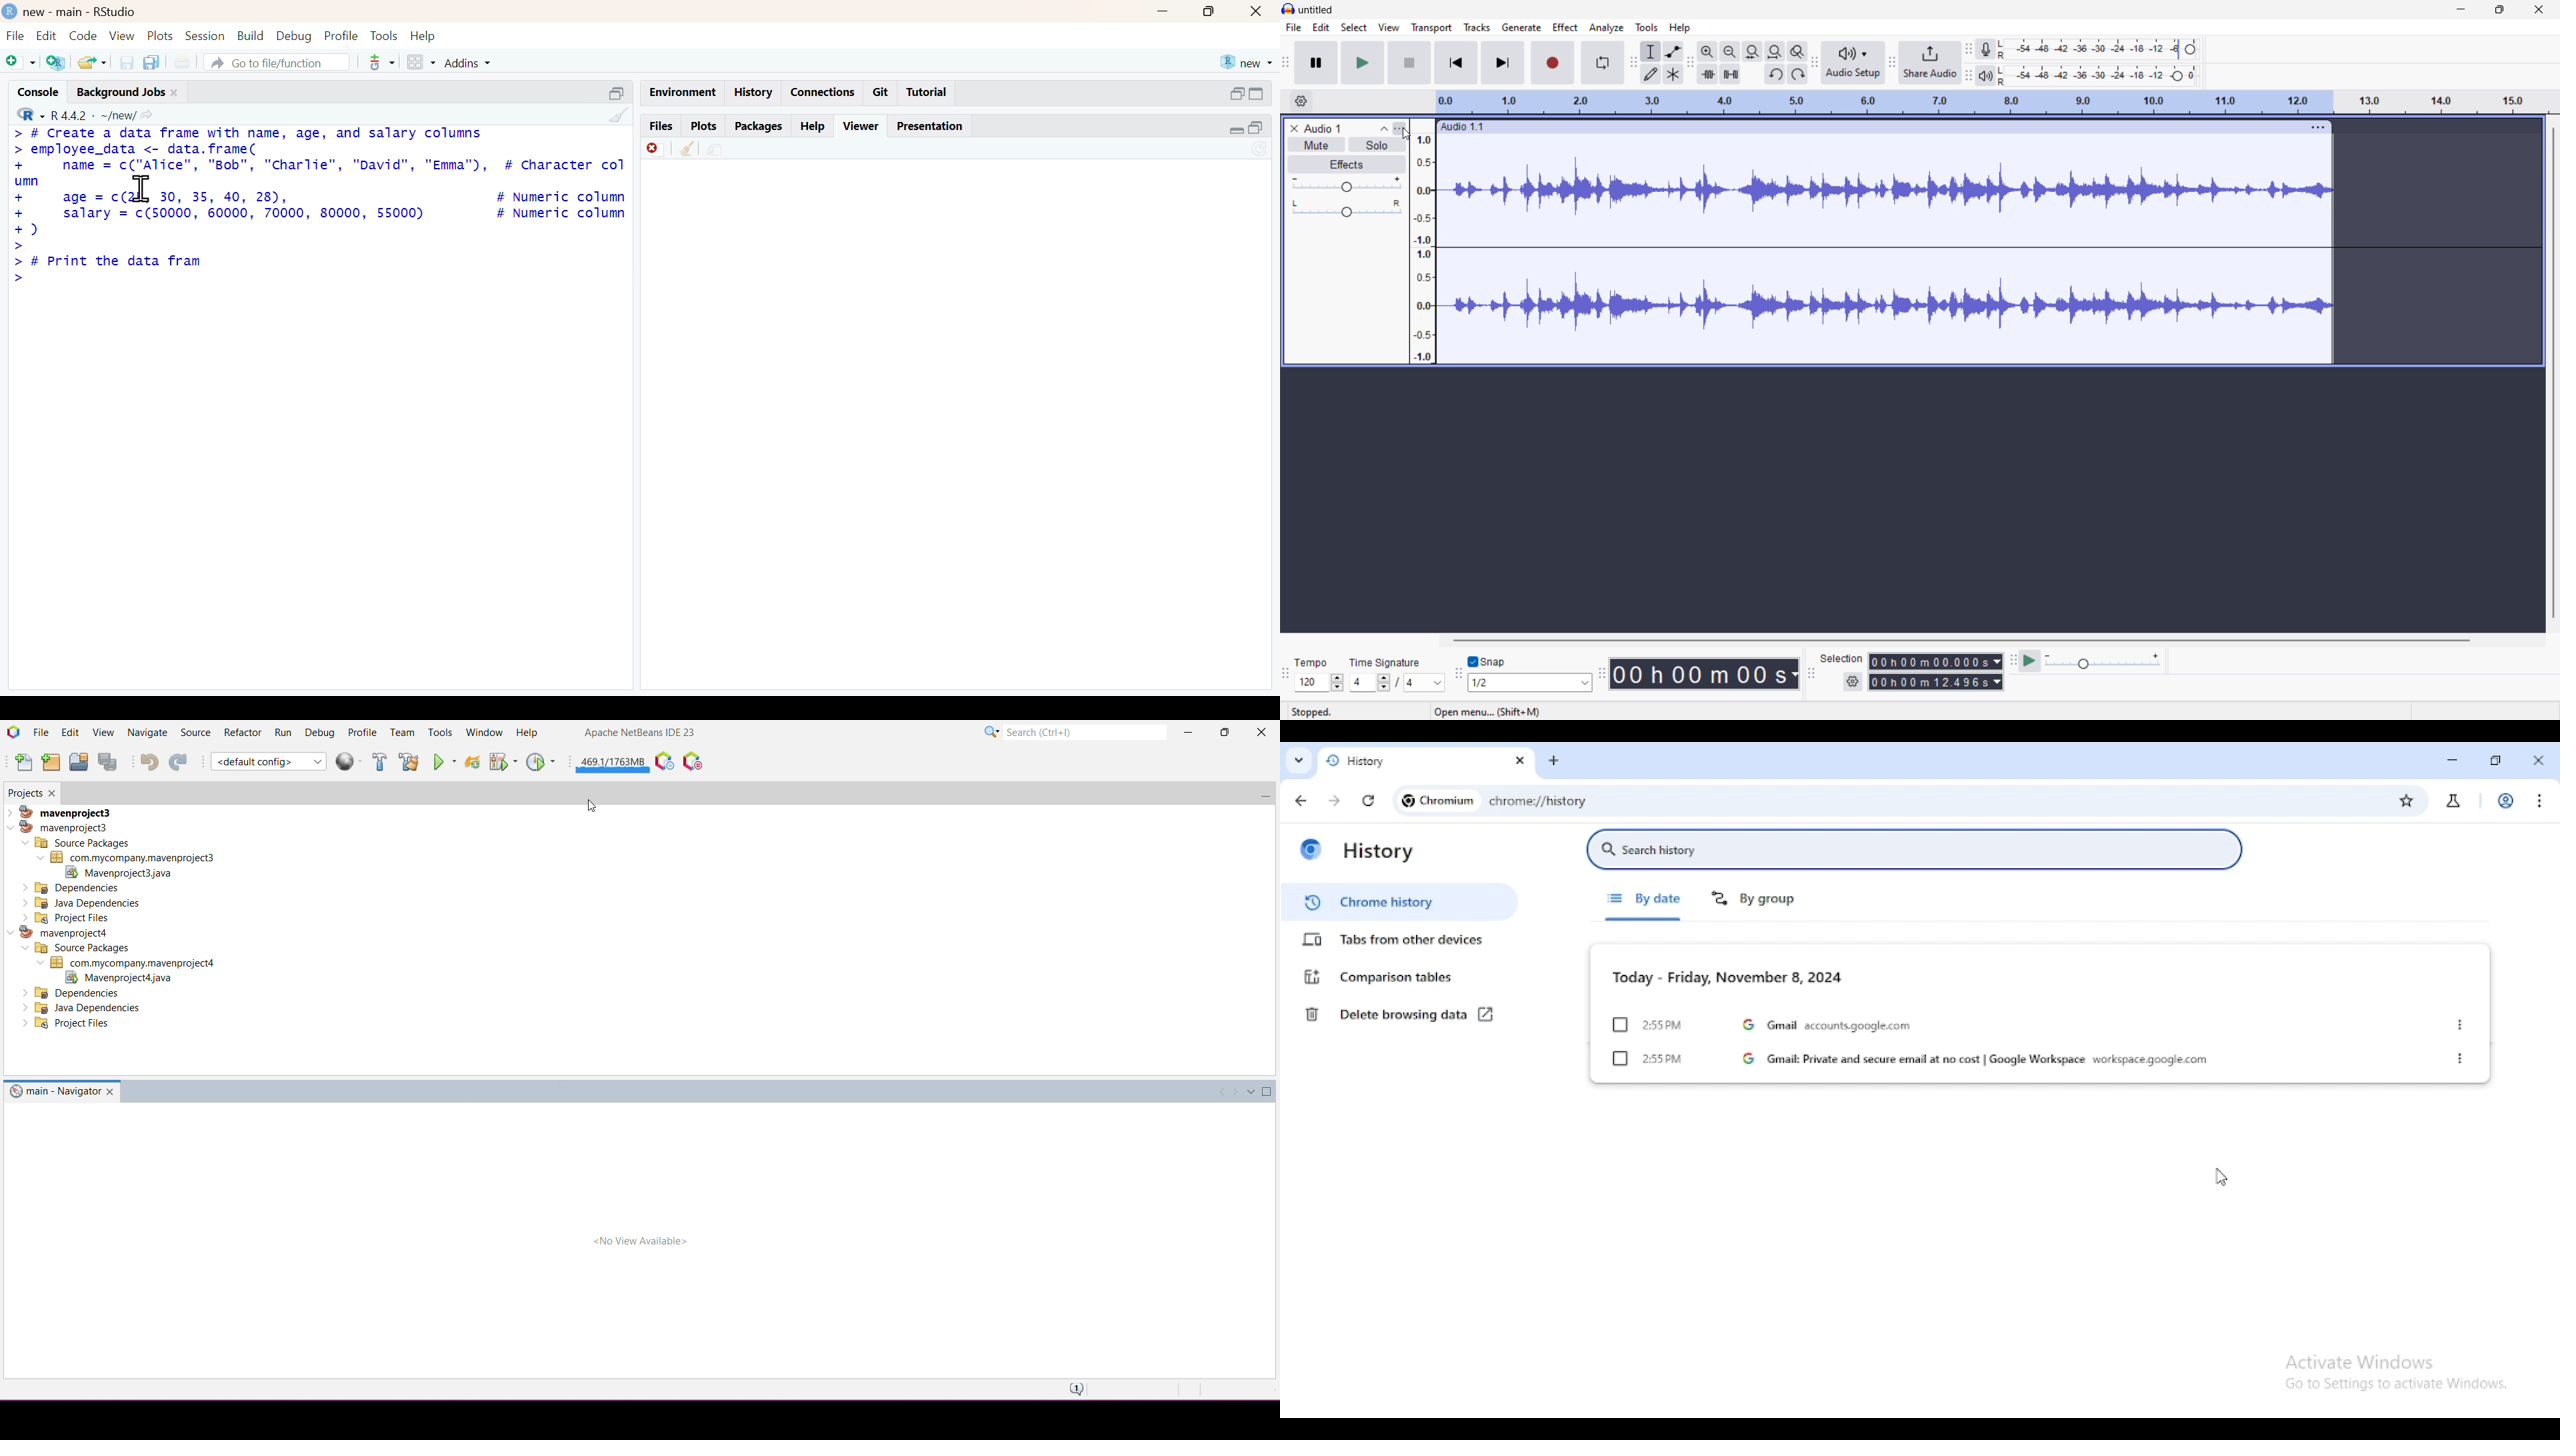  Describe the element at coordinates (861, 125) in the screenshot. I see `Viewer` at that location.